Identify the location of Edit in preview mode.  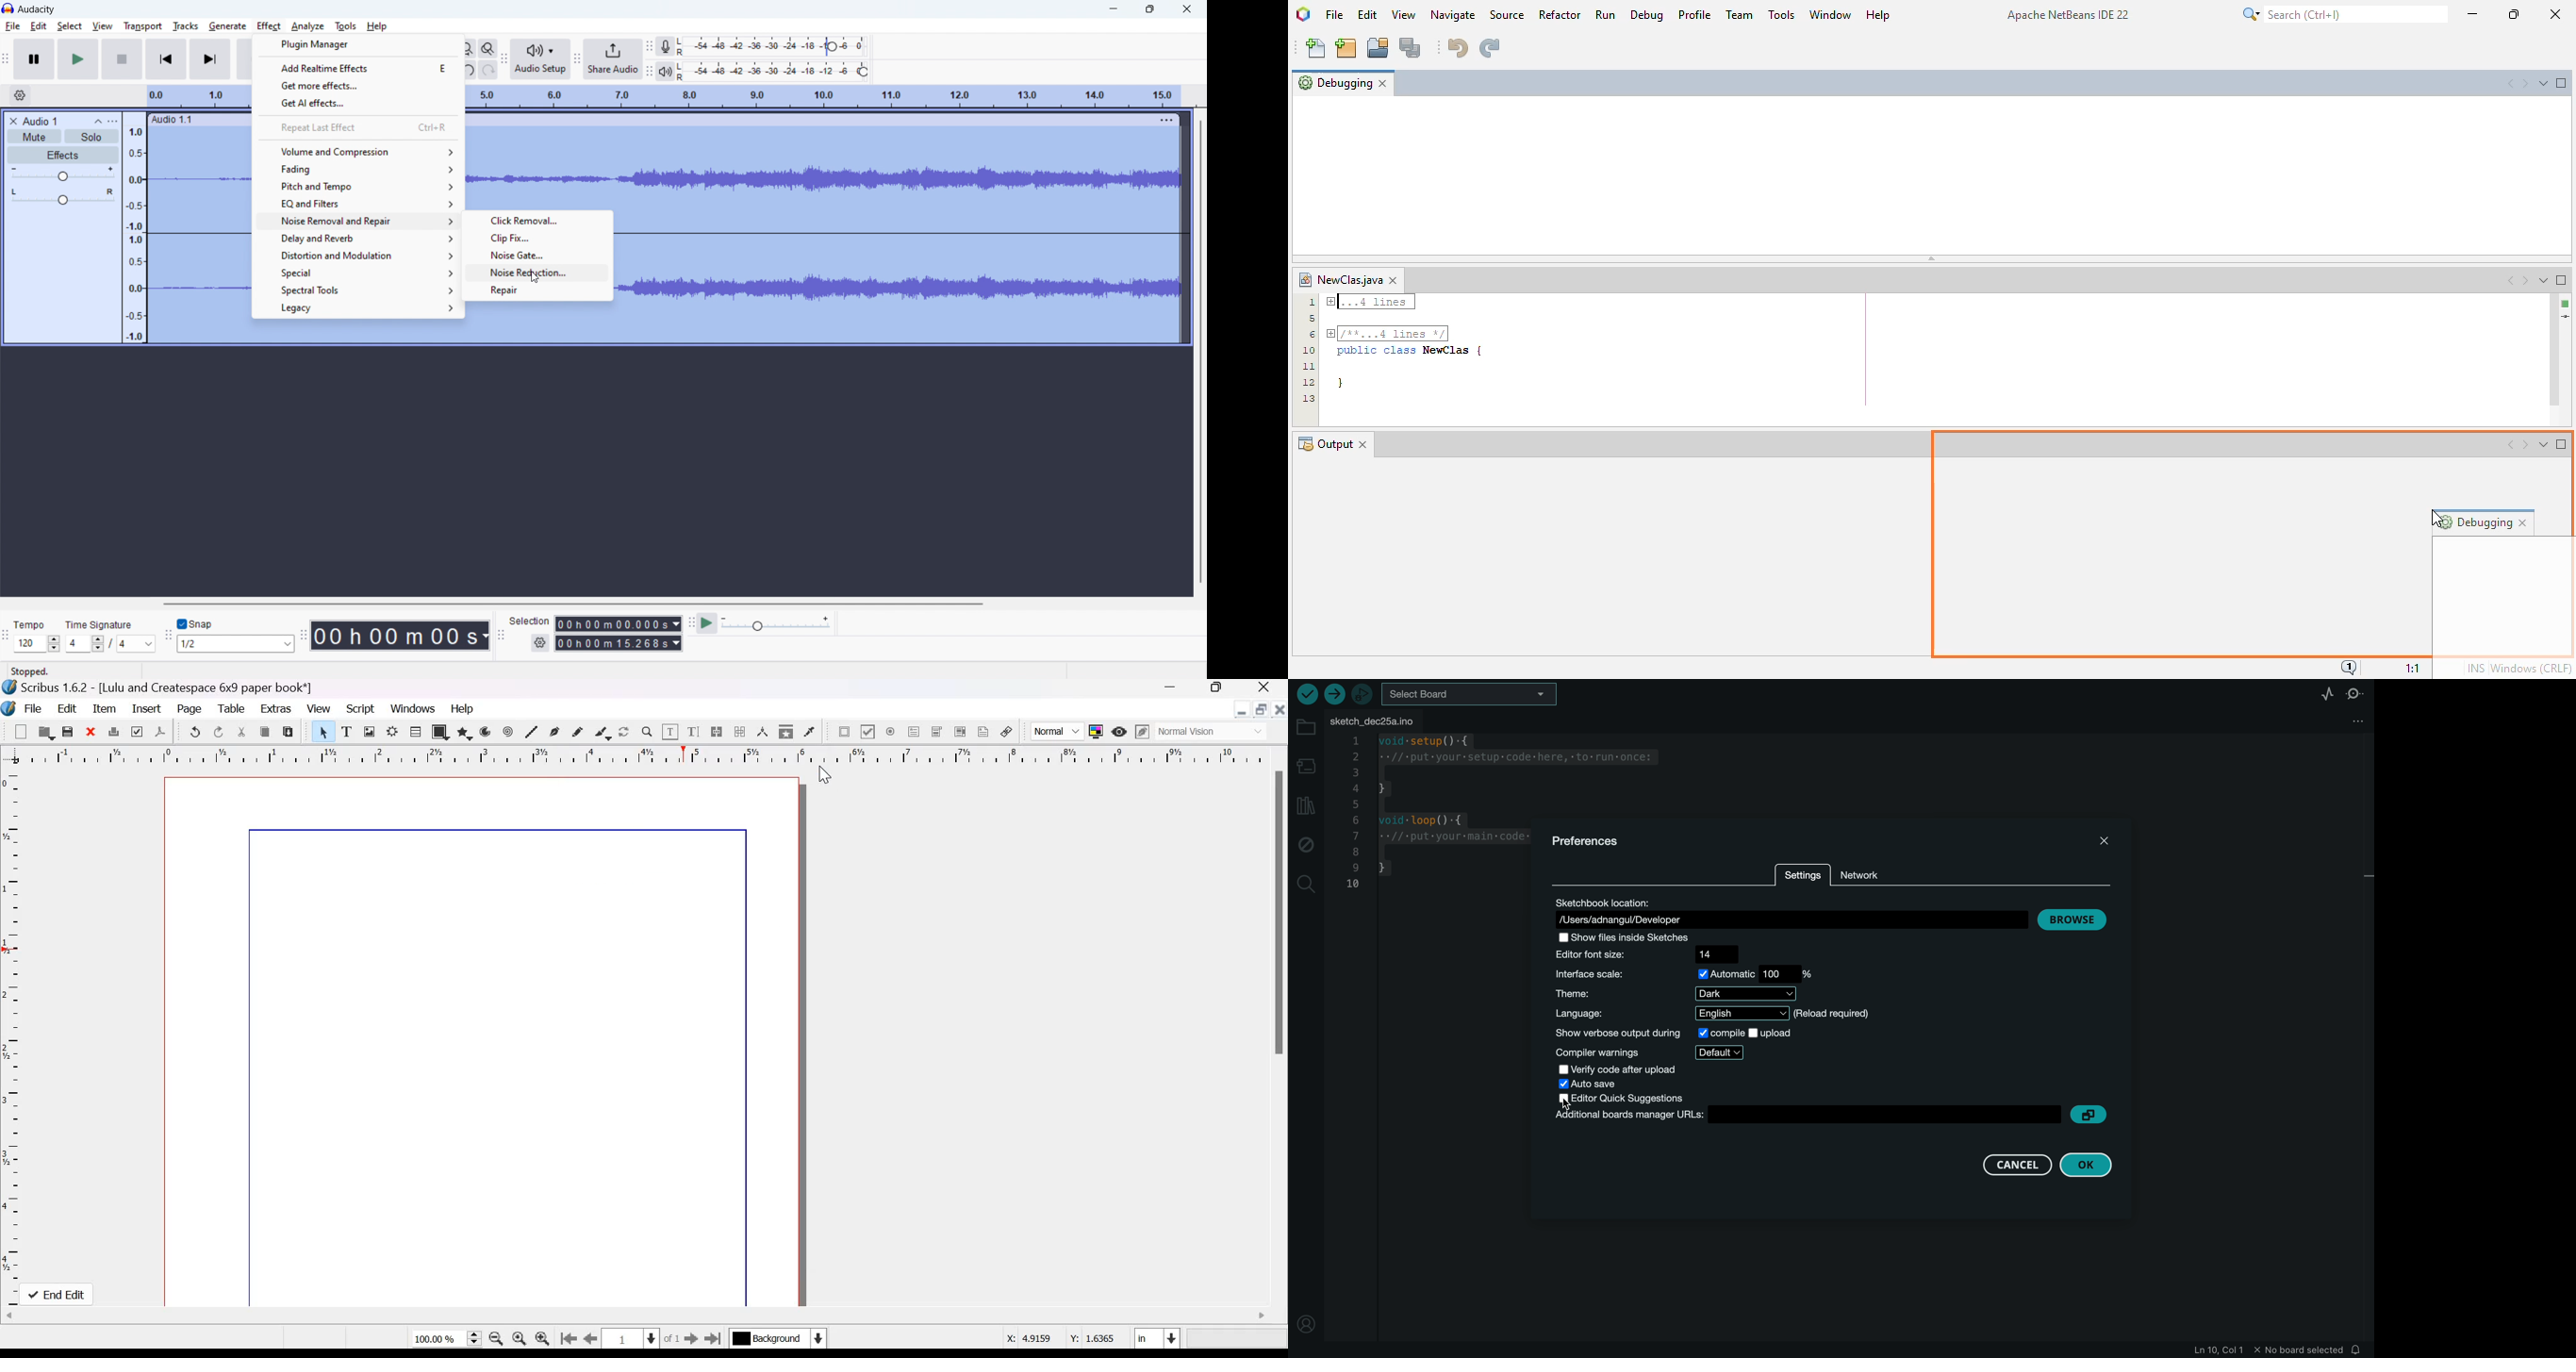
(1142, 731).